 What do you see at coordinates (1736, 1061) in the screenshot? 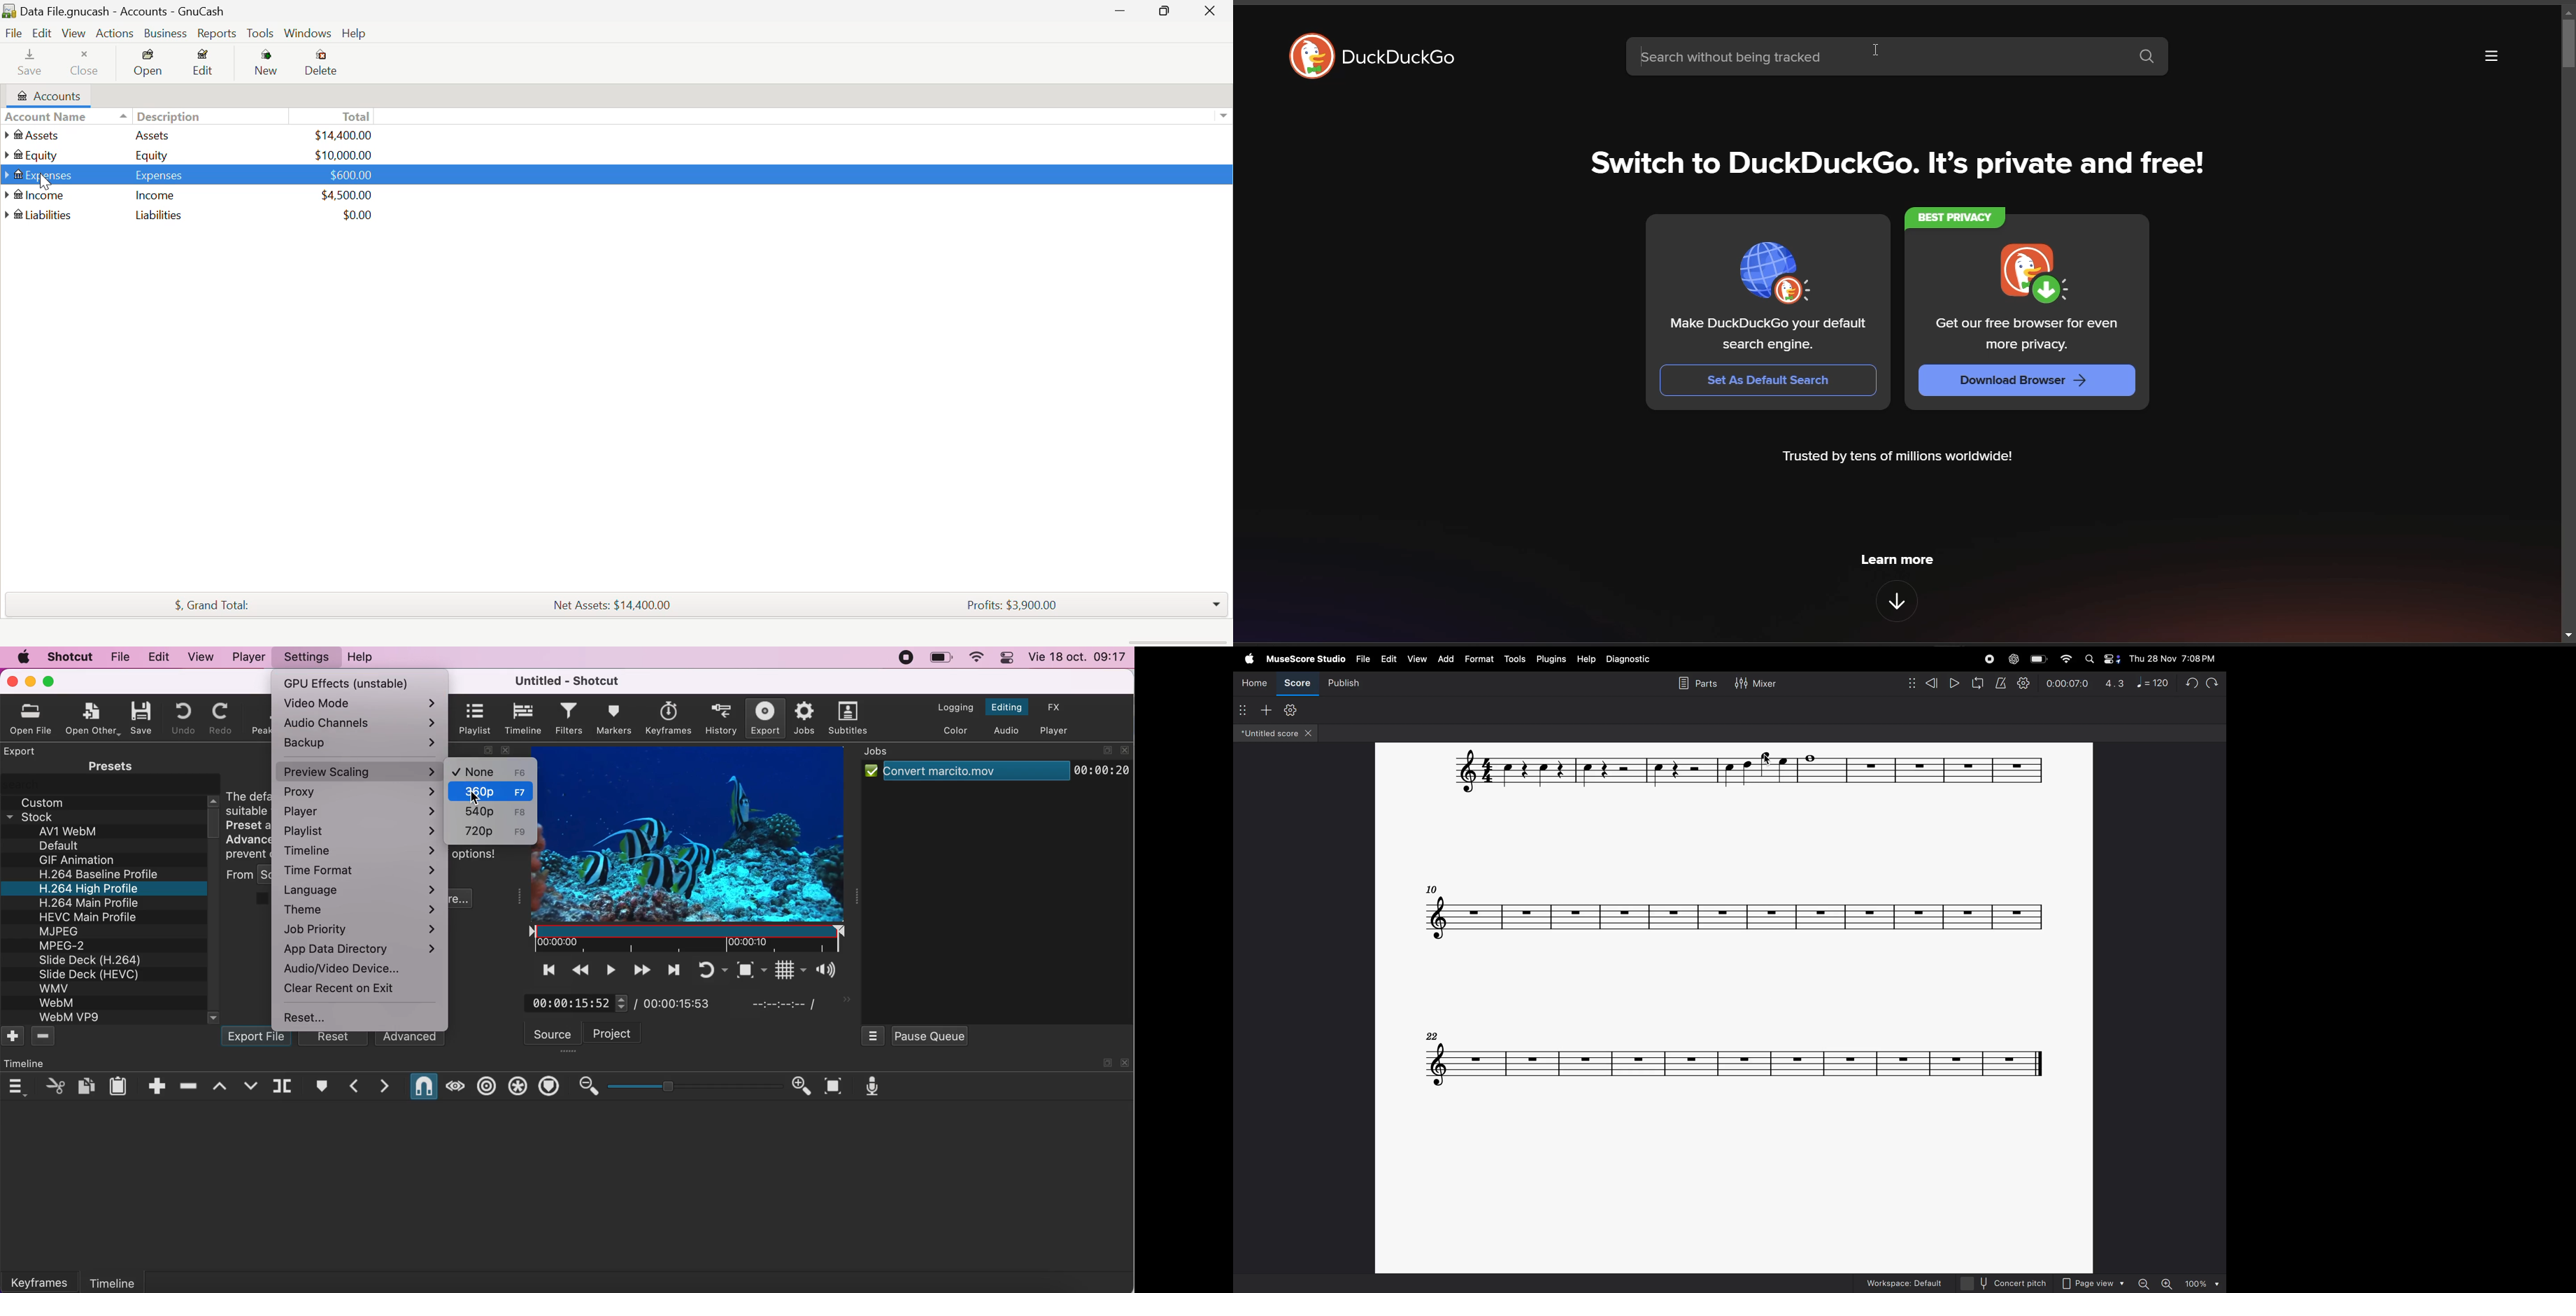
I see `notes` at bounding box center [1736, 1061].